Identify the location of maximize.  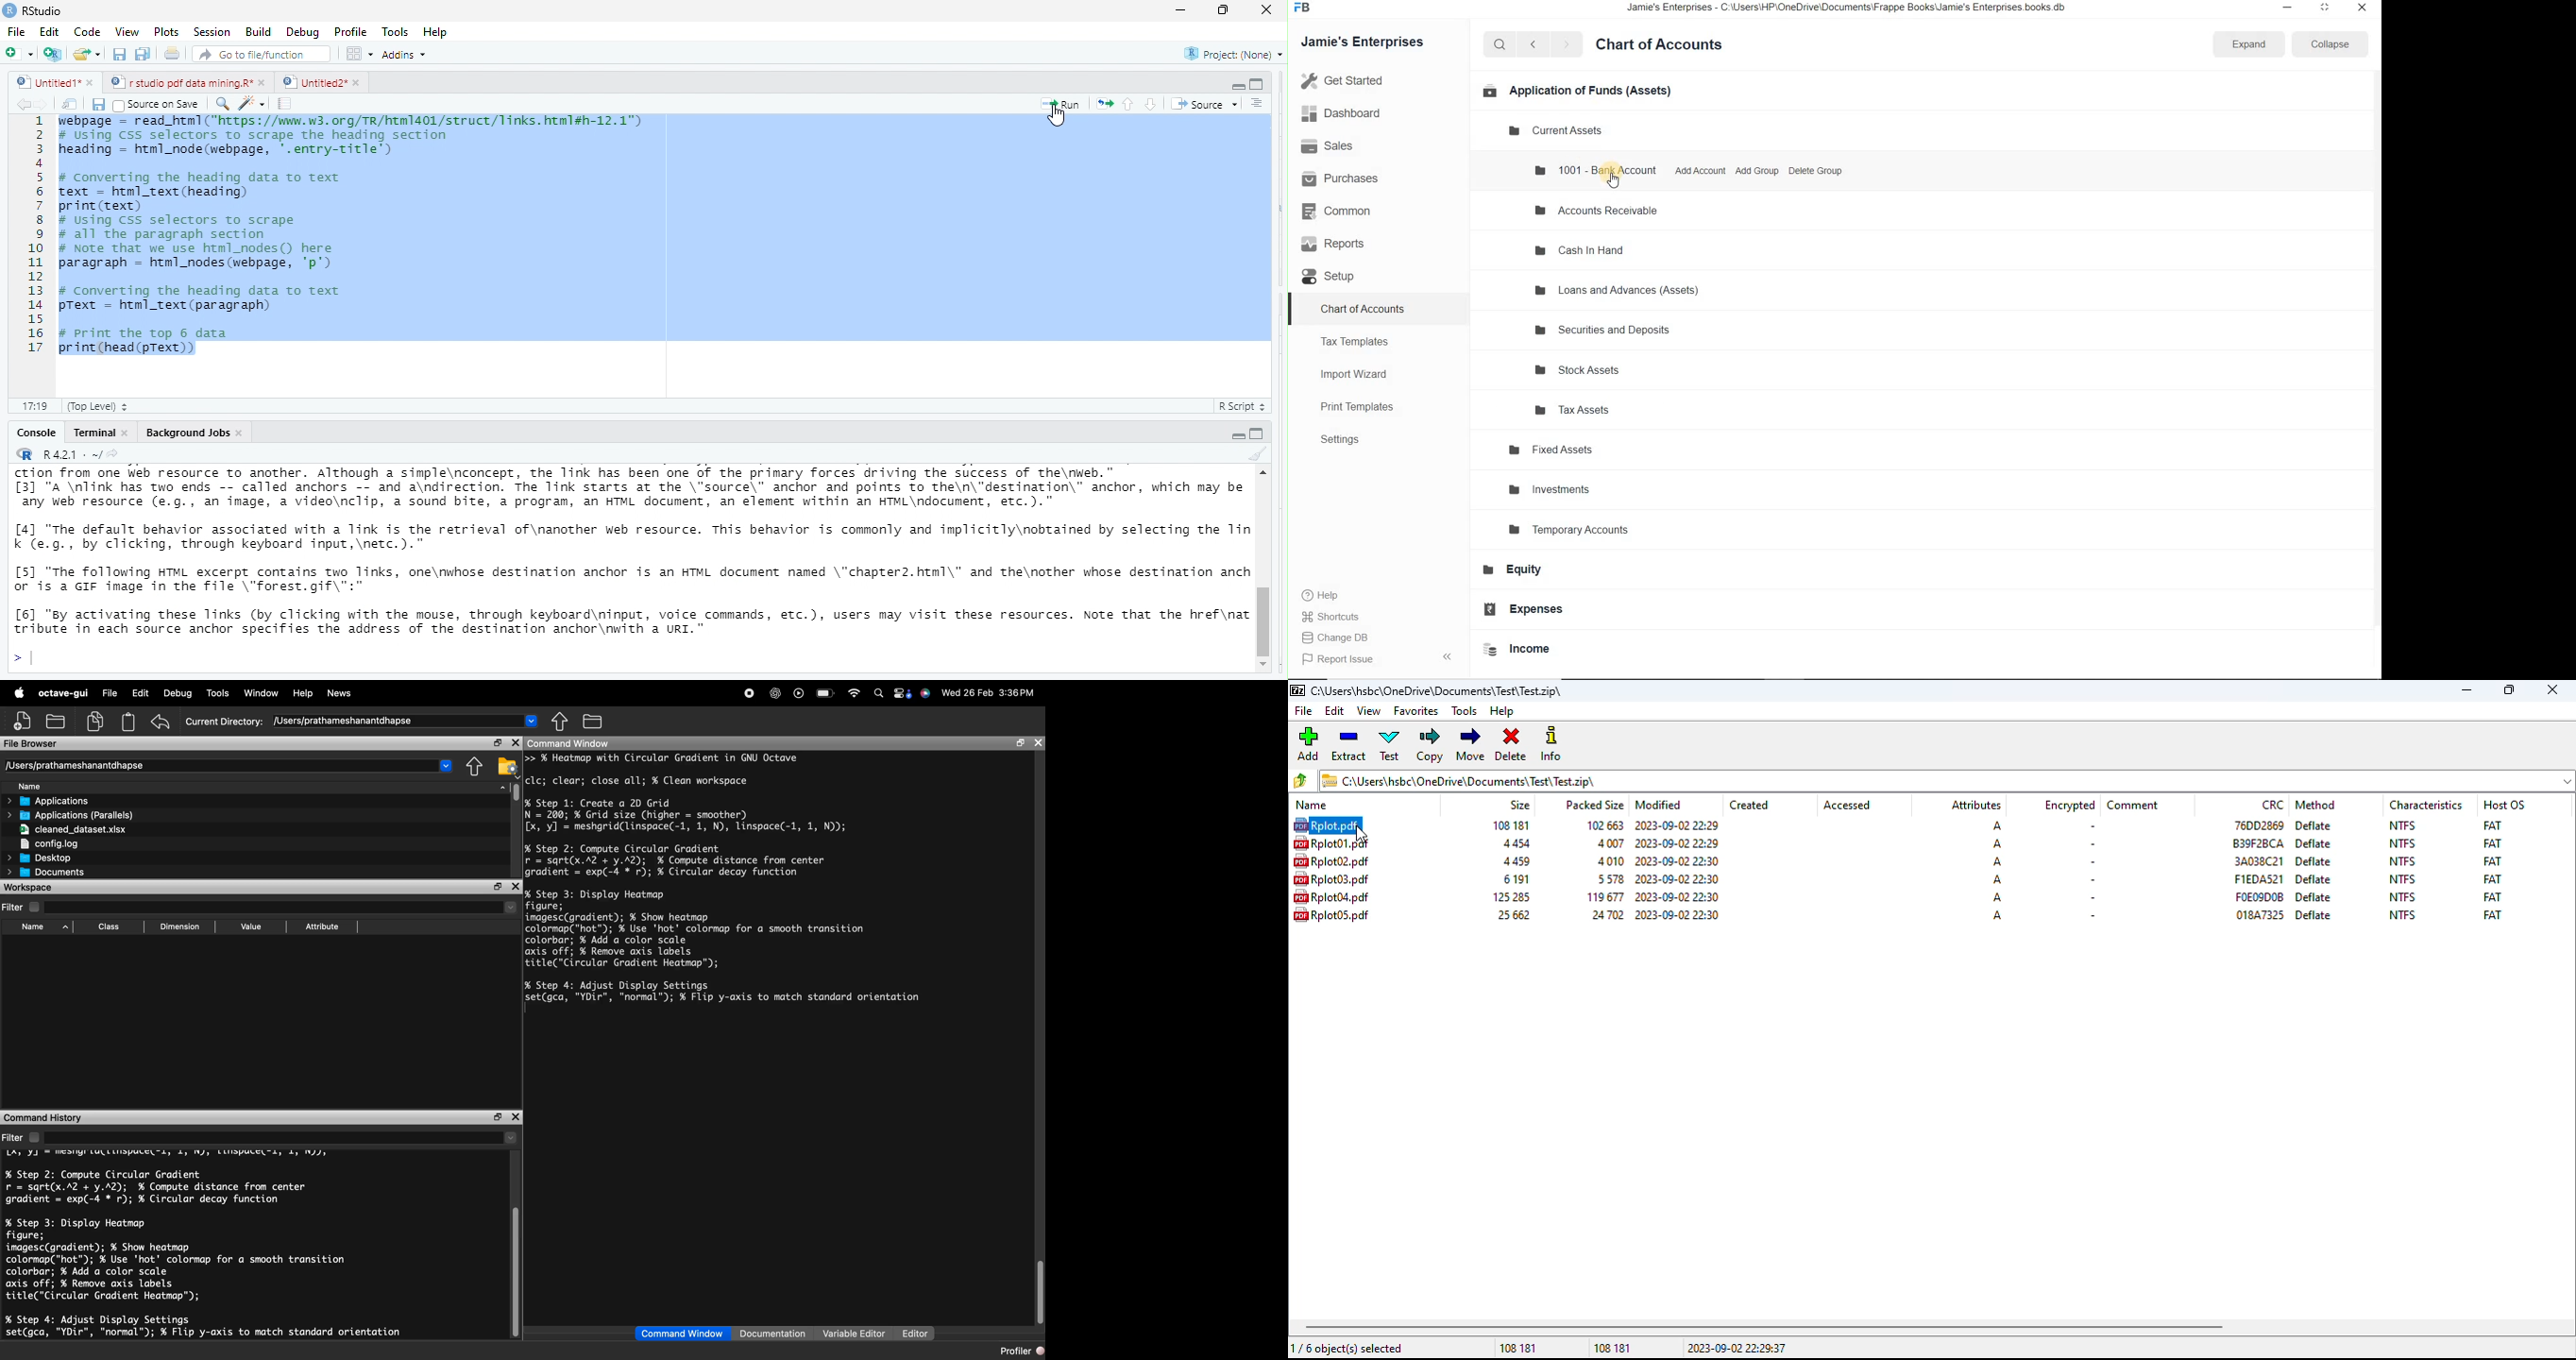
(1019, 743).